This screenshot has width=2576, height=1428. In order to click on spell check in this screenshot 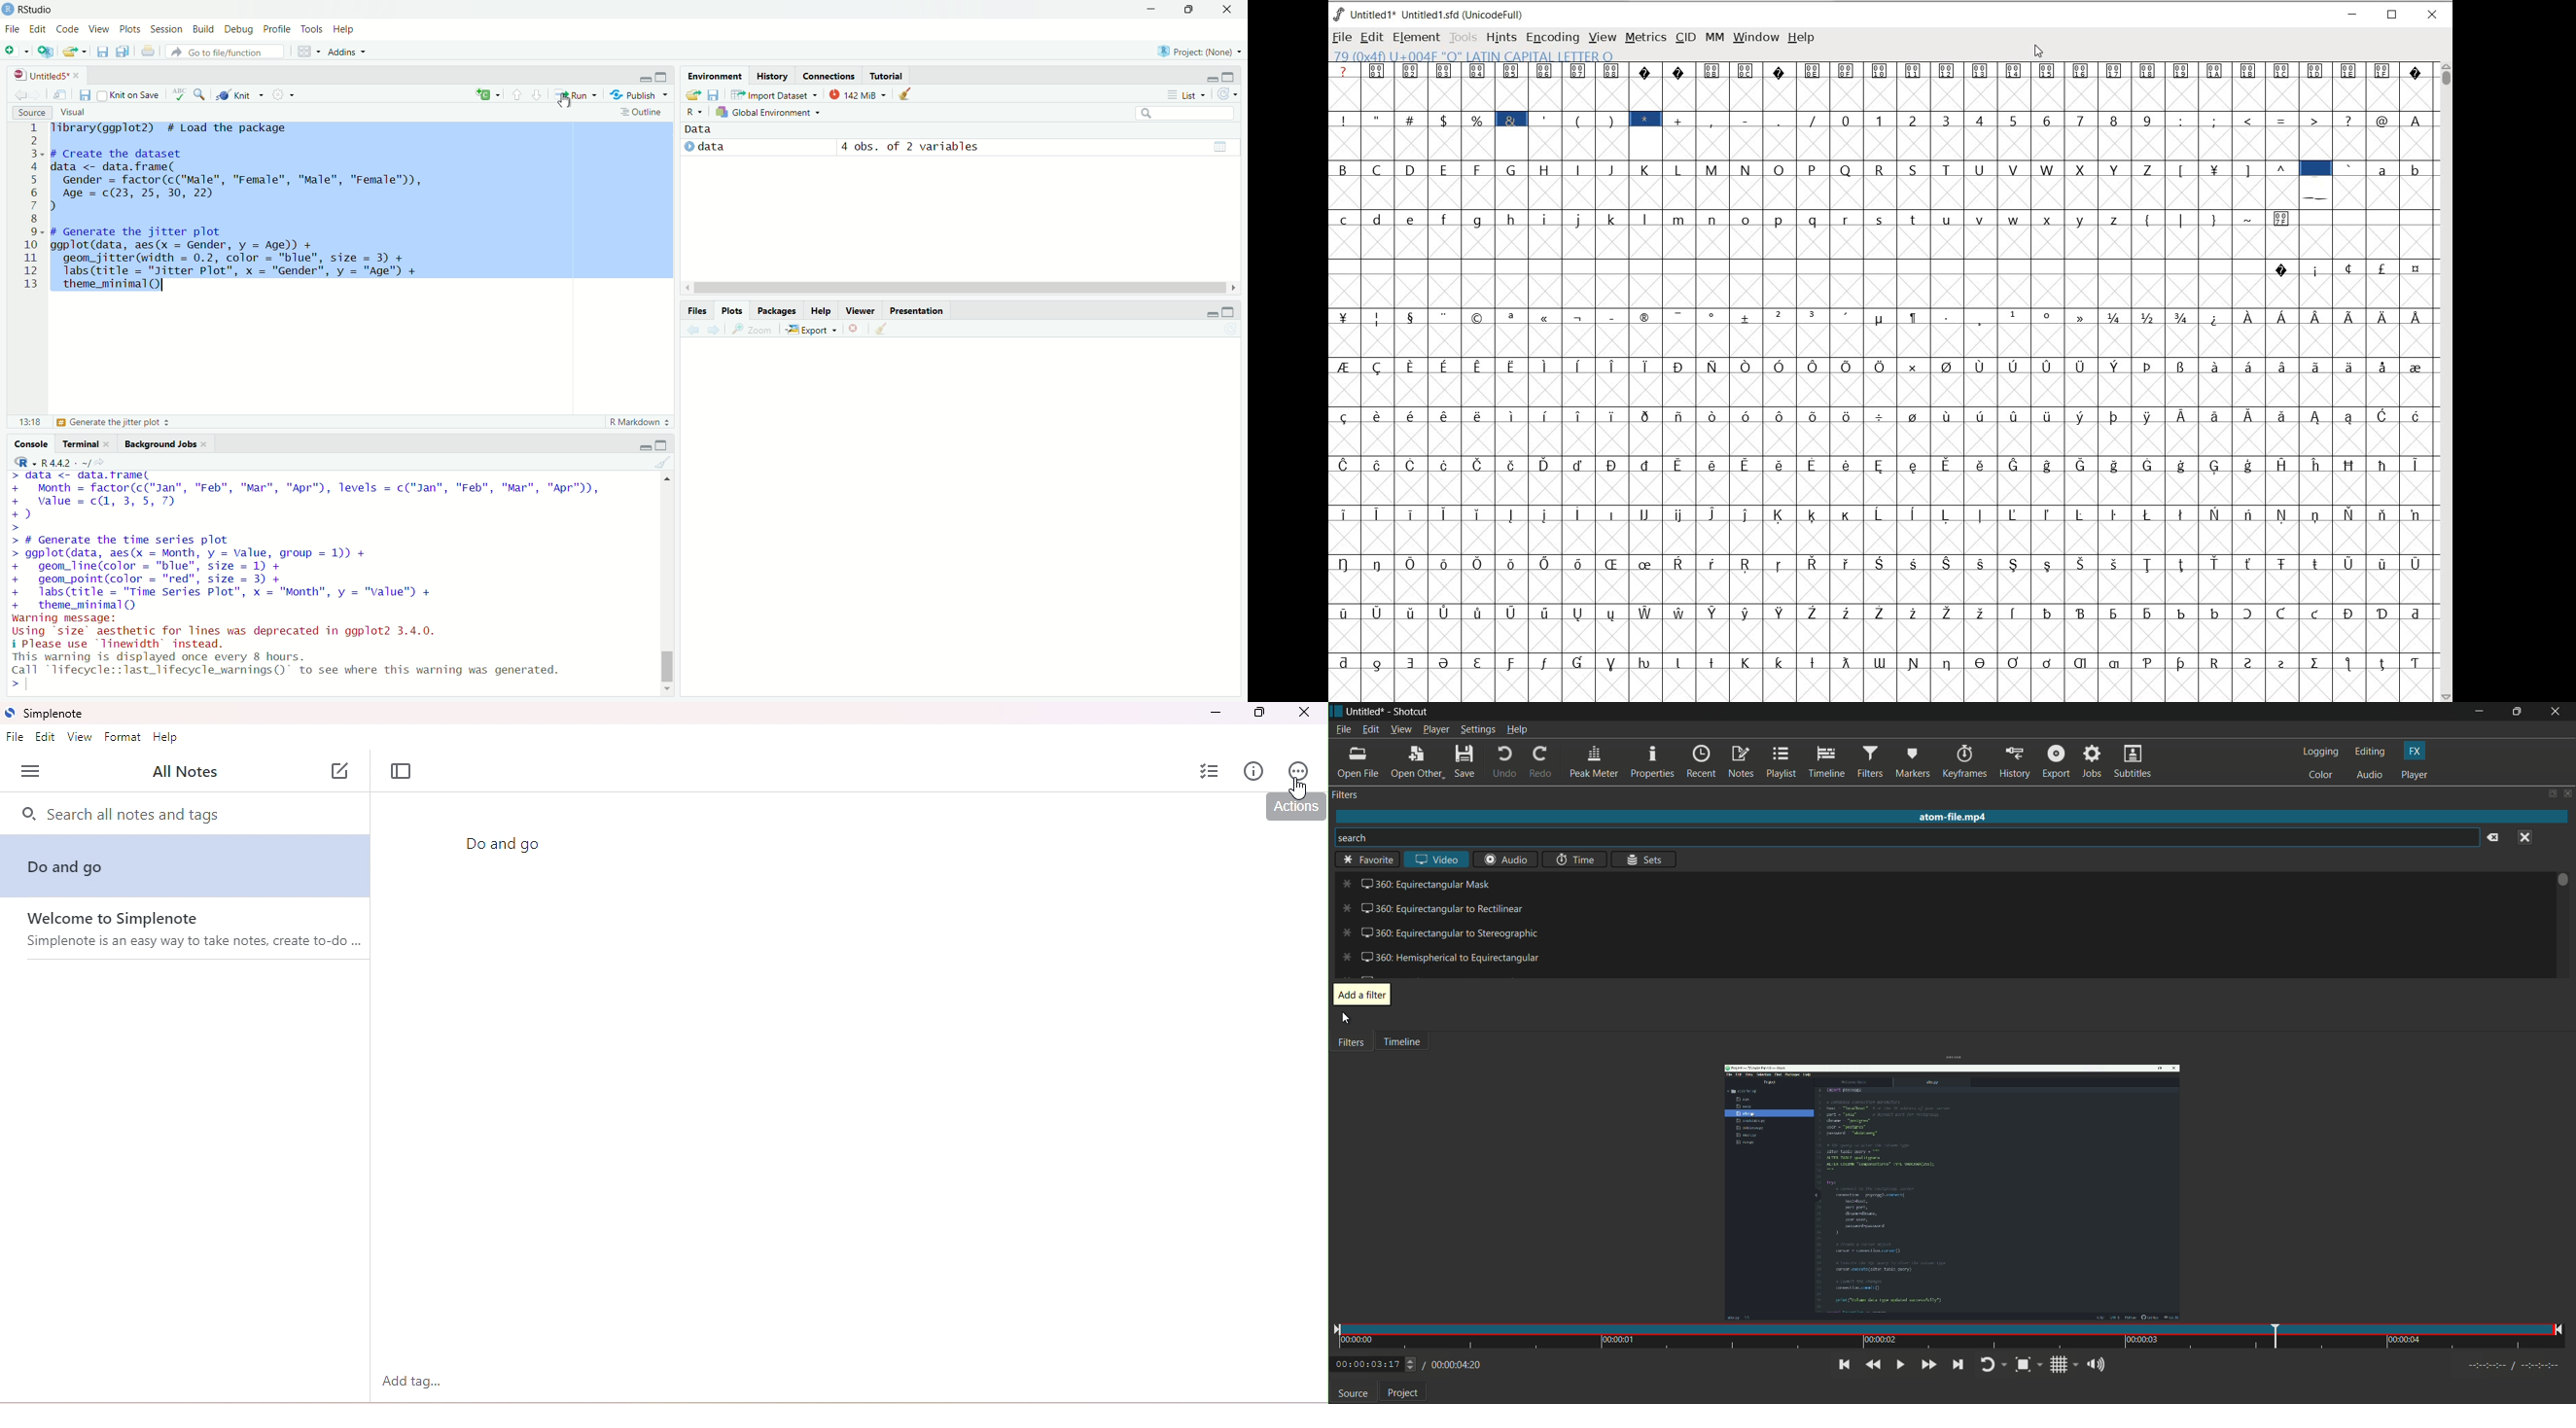, I will do `click(179, 95)`.